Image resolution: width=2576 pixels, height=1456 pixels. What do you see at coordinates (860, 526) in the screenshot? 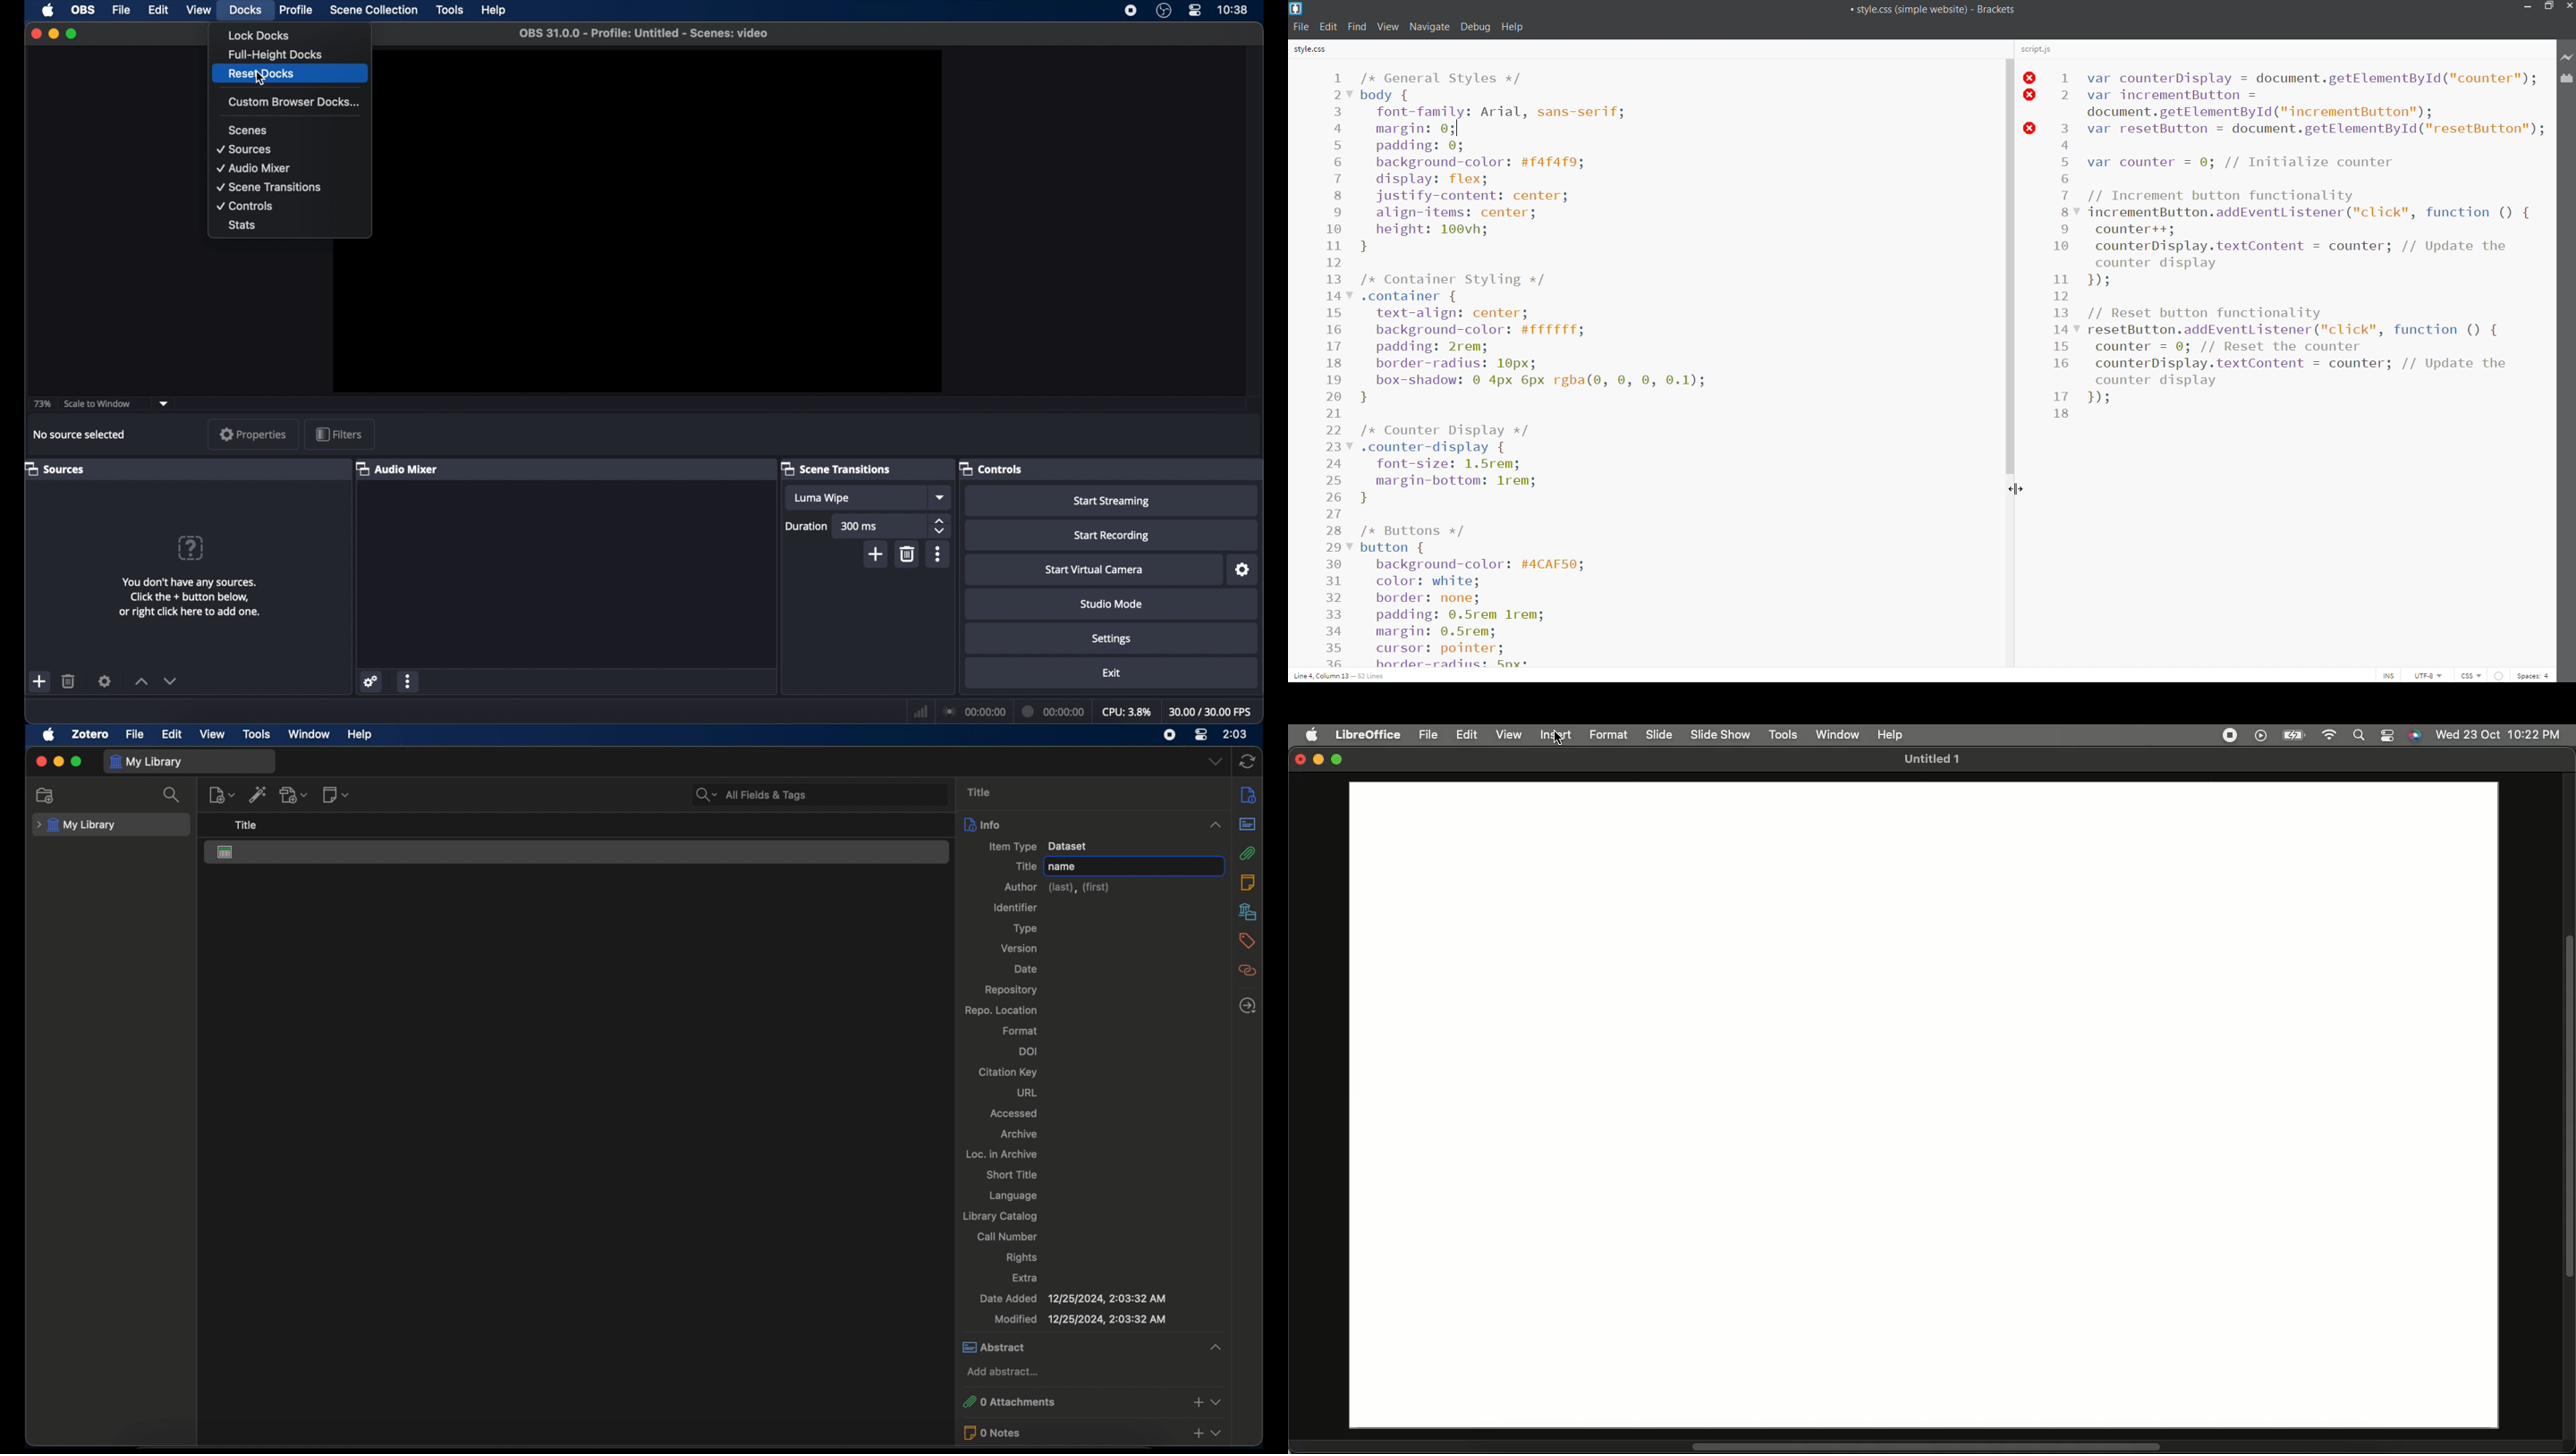
I see `300 ms` at bounding box center [860, 526].